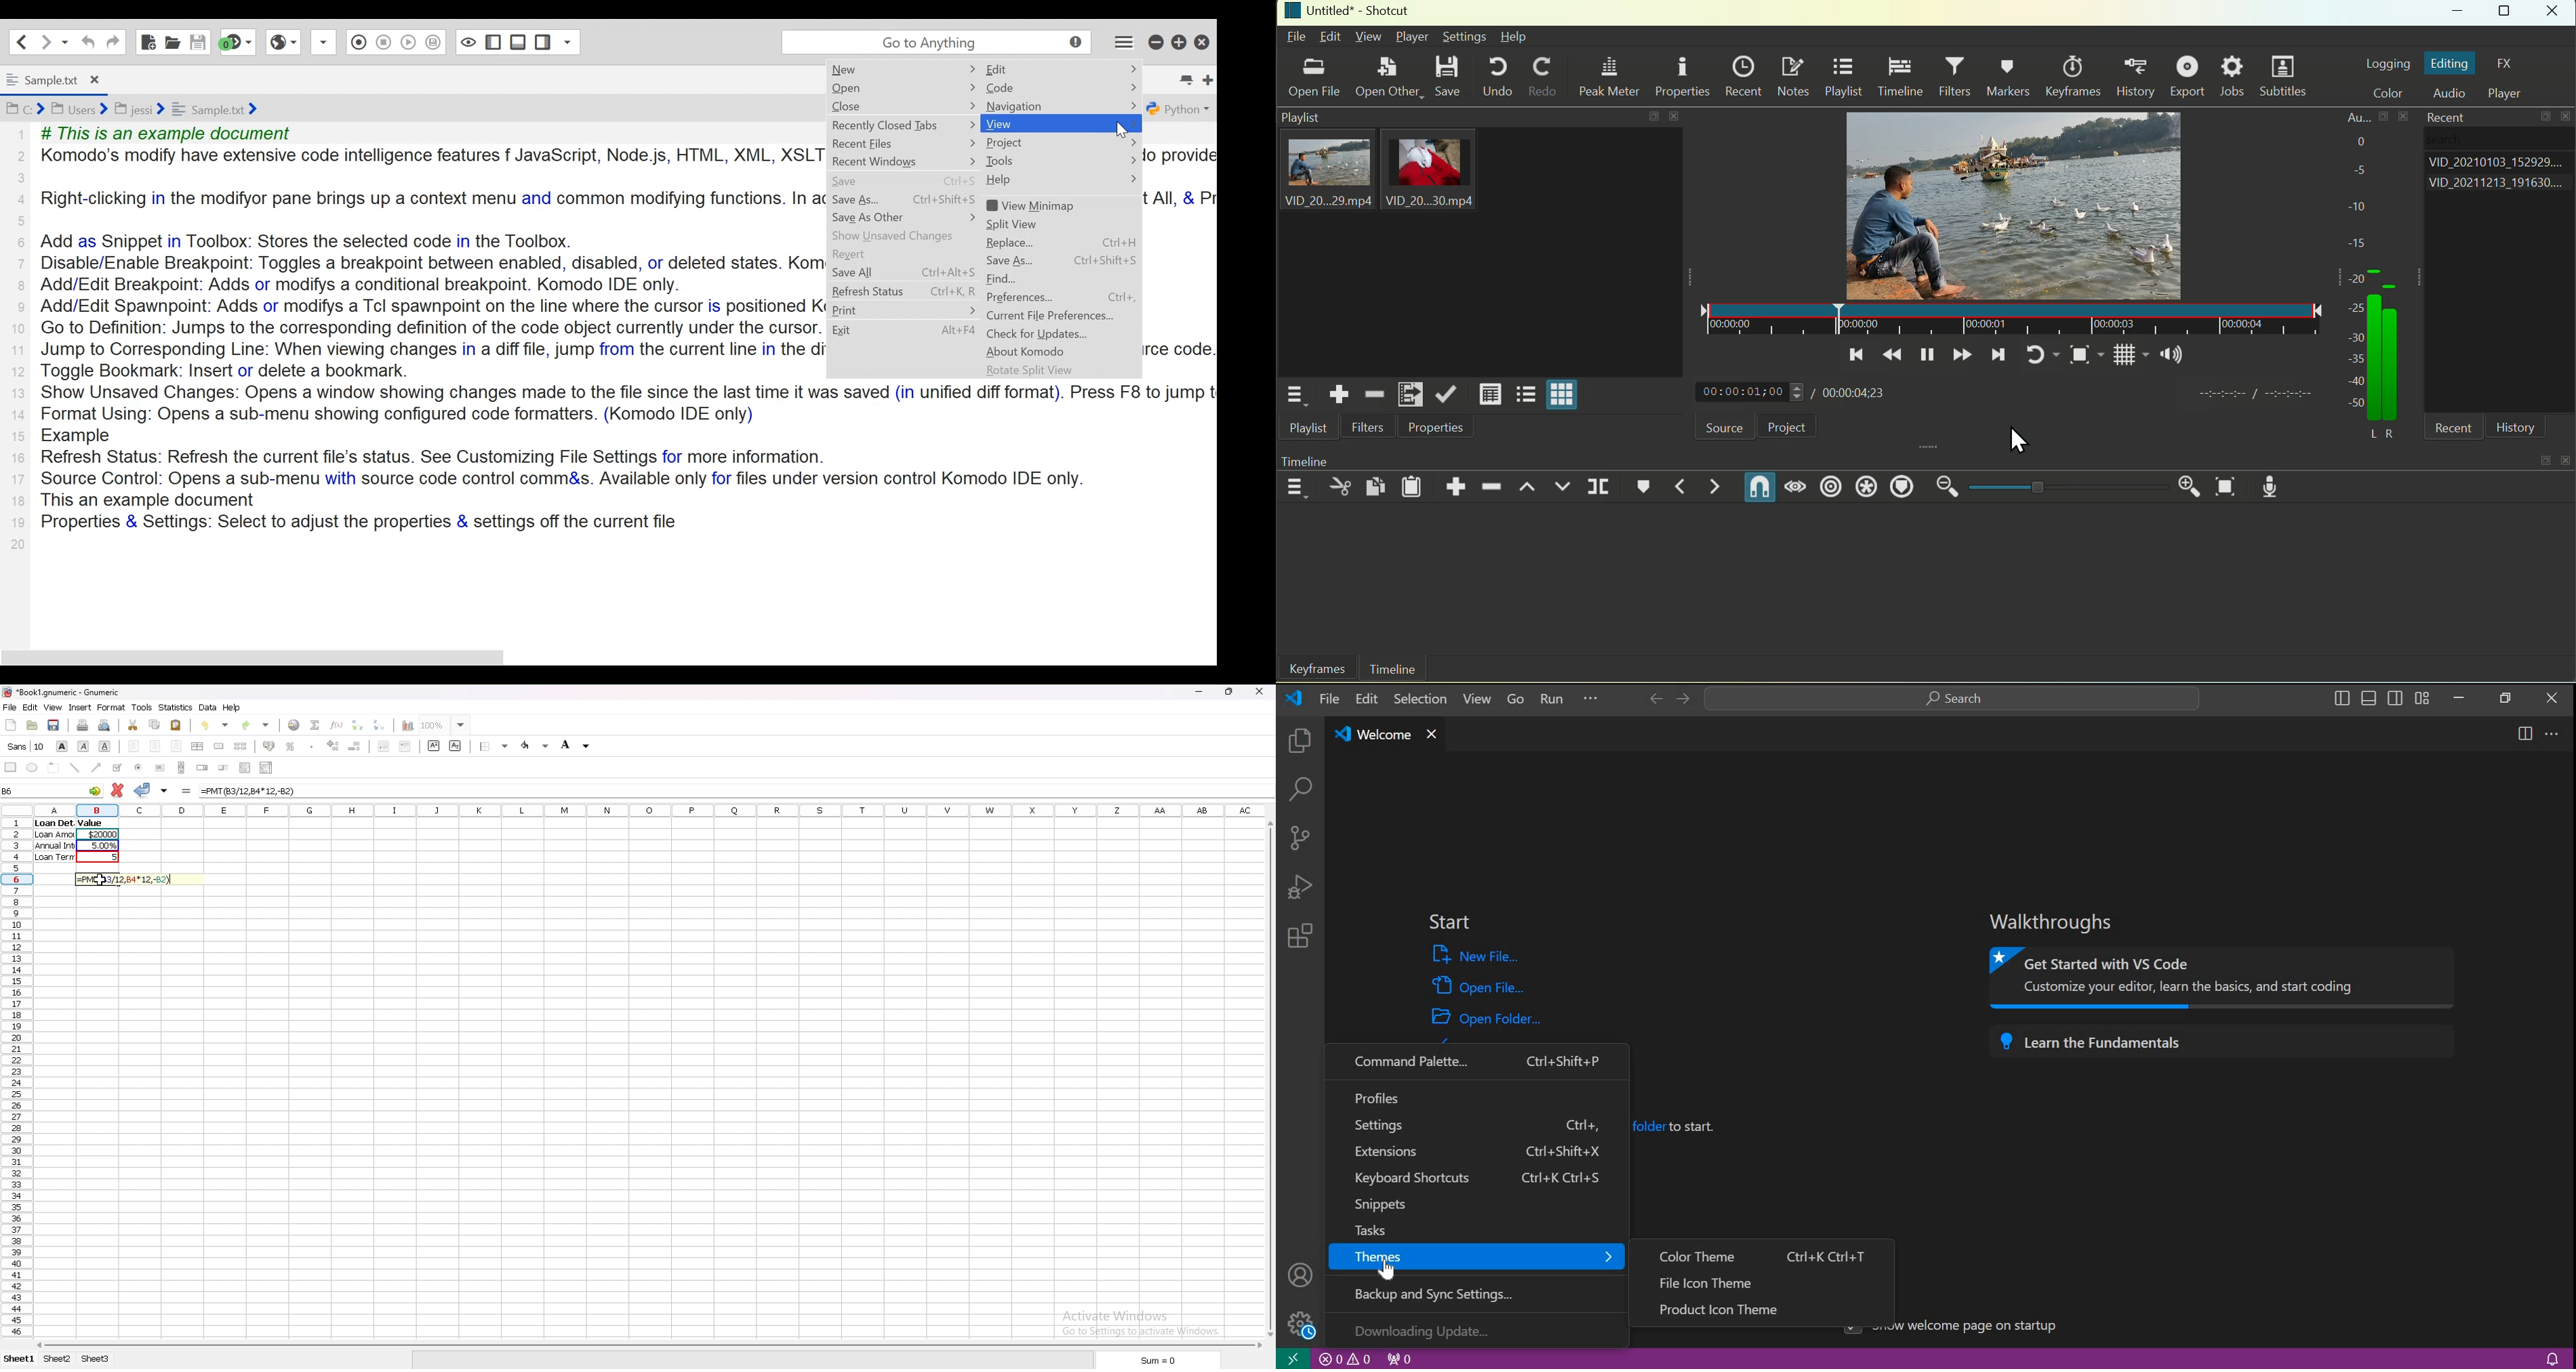 Image resolution: width=2576 pixels, height=1372 pixels. What do you see at coordinates (2122, 359) in the screenshot?
I see `Grid` at bounding box center [2122, 359].